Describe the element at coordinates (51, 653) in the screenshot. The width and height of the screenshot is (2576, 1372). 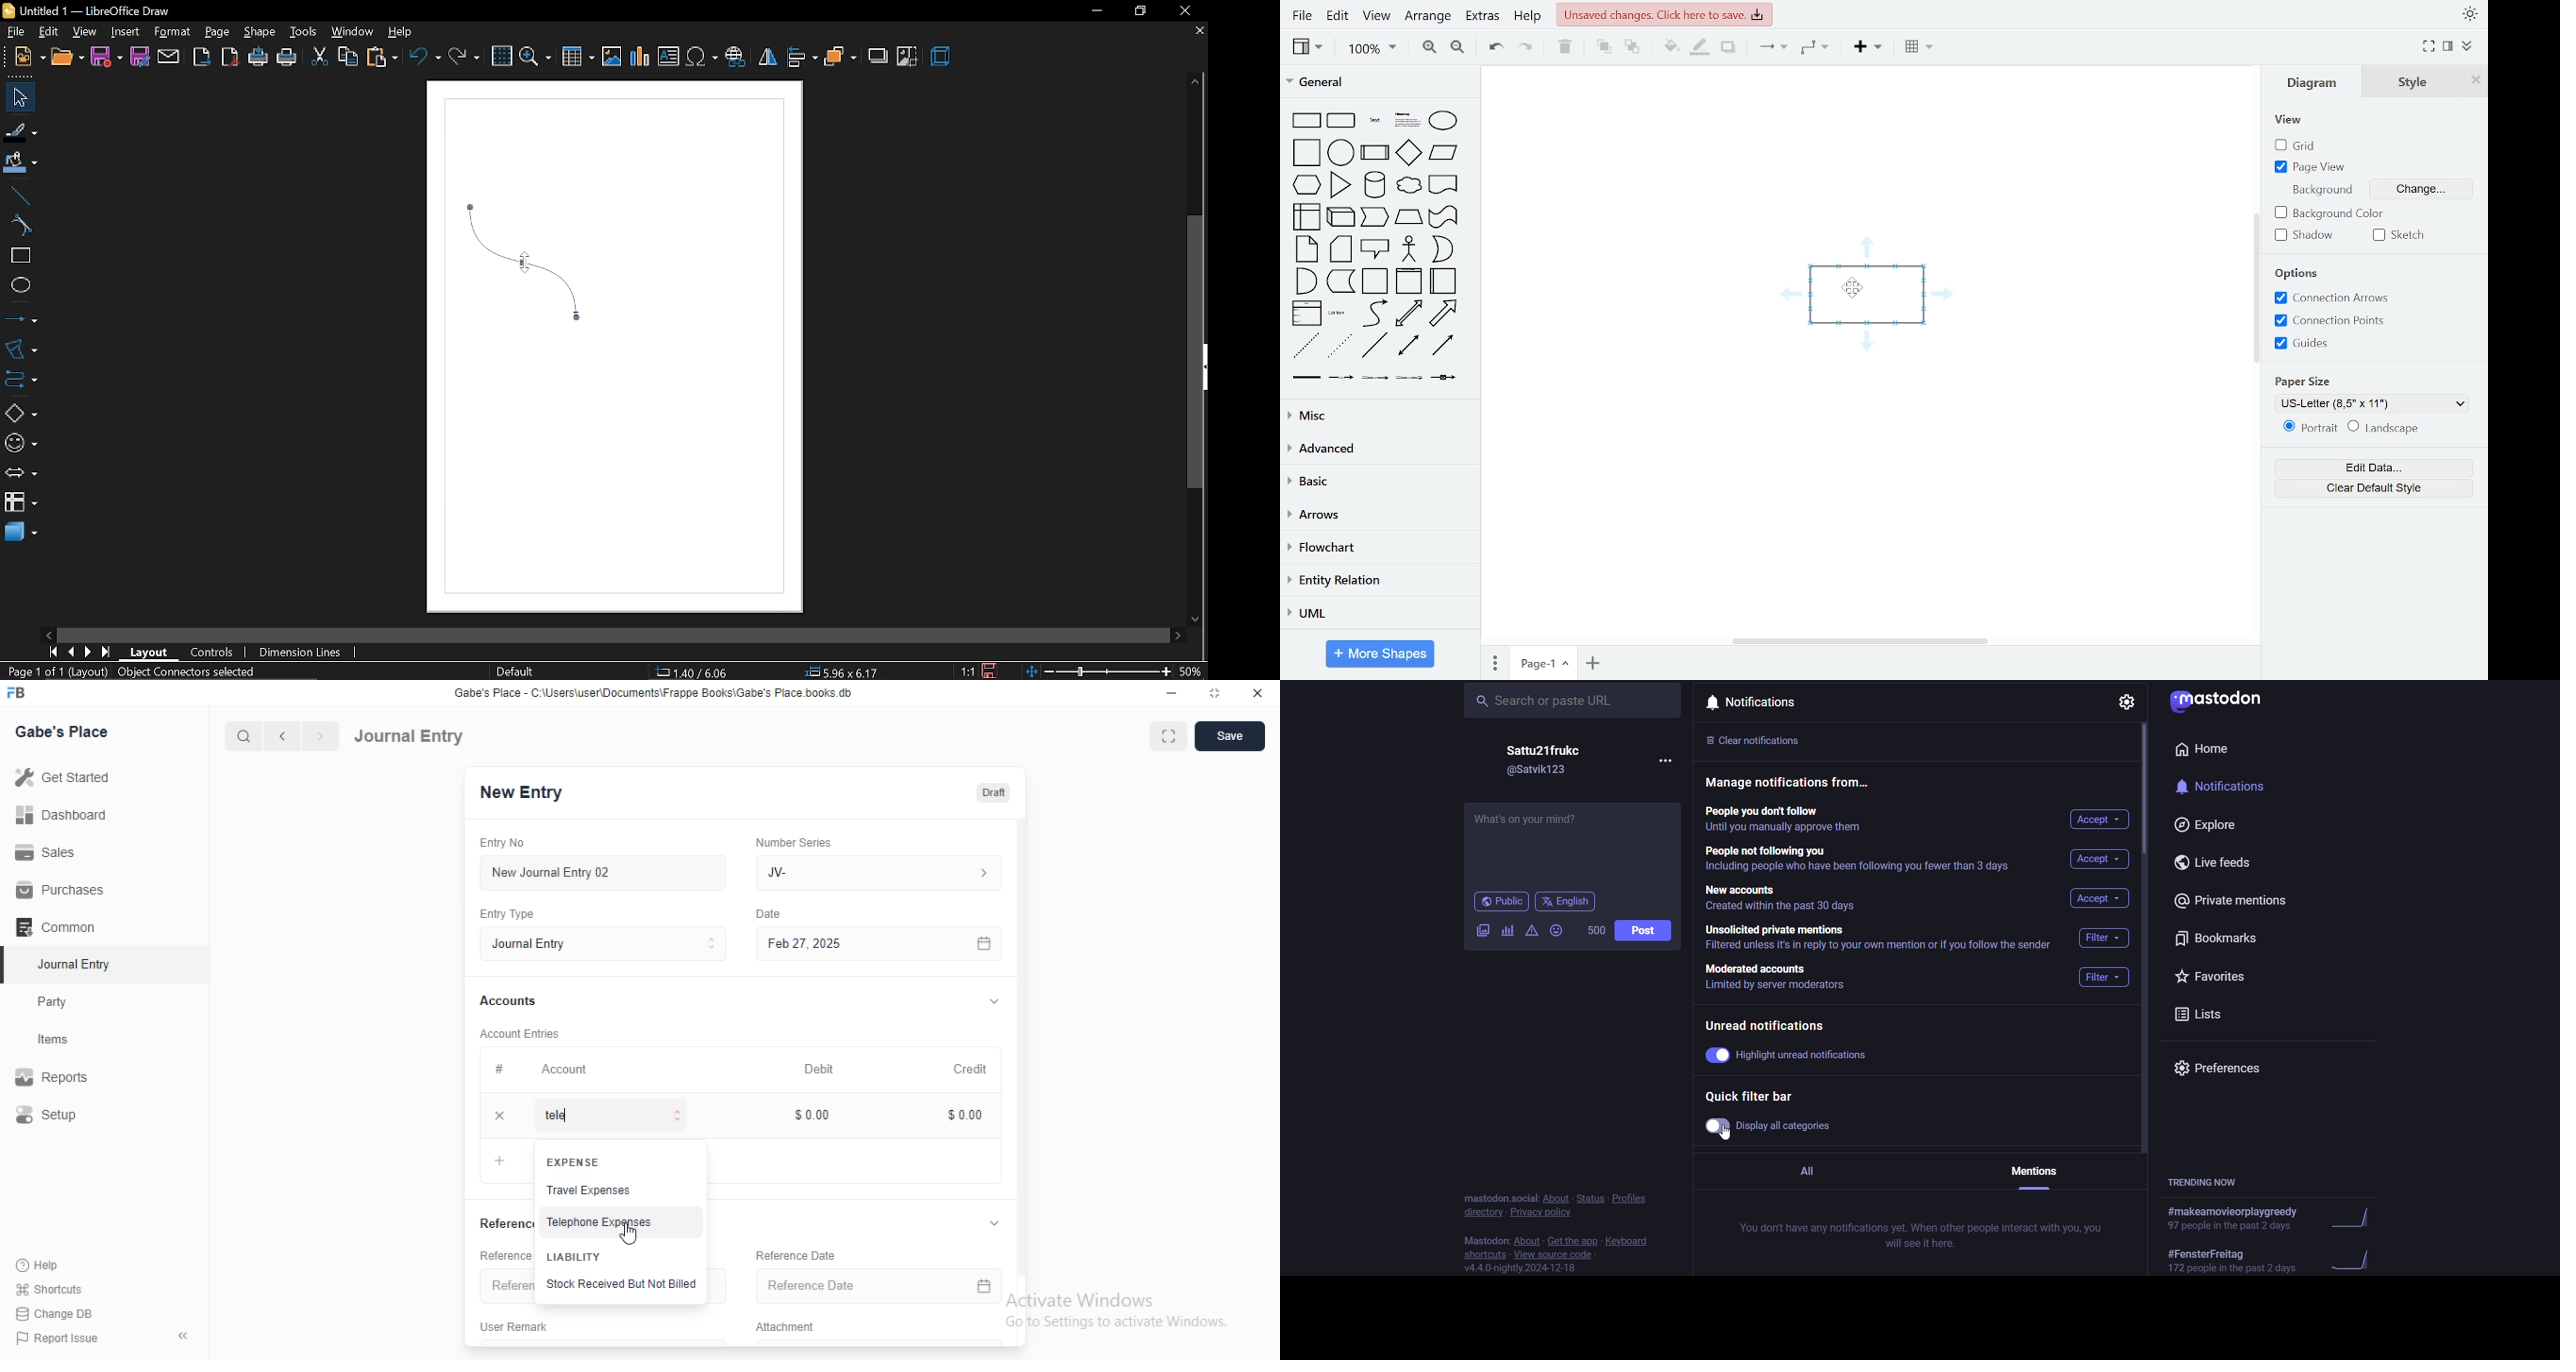
I see `go to first page` at that location.